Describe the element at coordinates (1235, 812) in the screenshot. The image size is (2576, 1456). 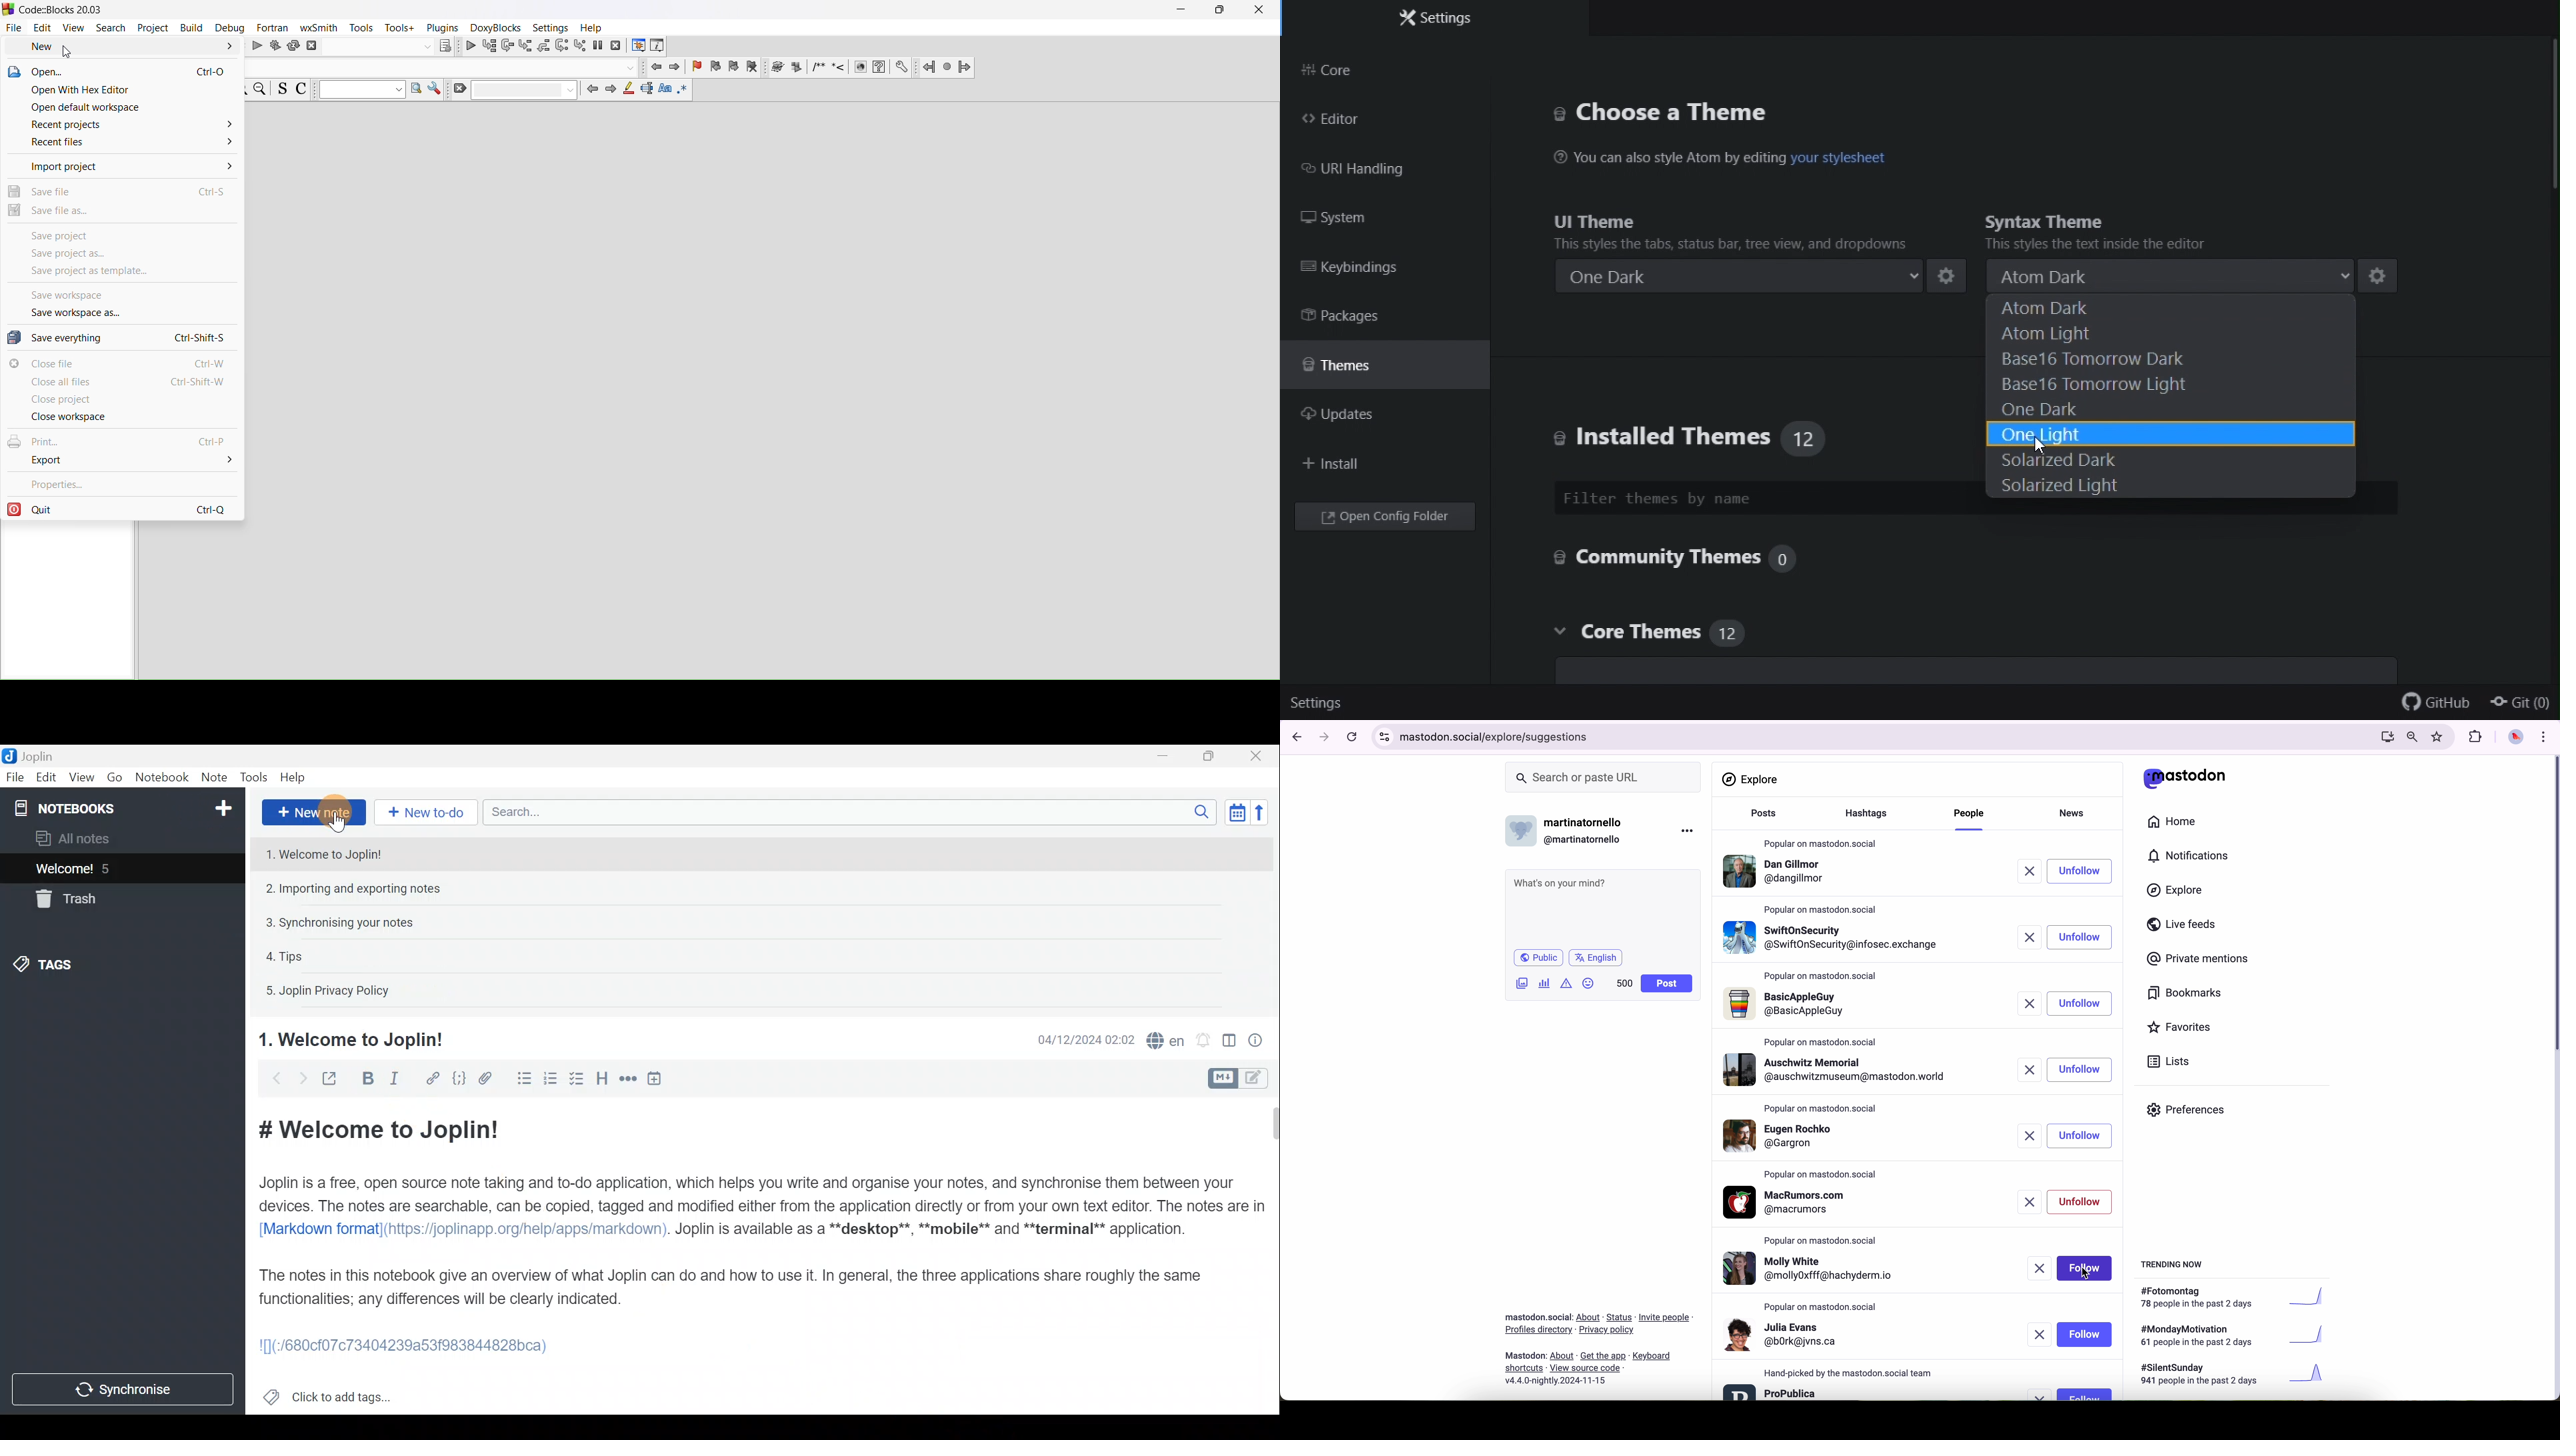
I see `Toggle sort order` at that location.